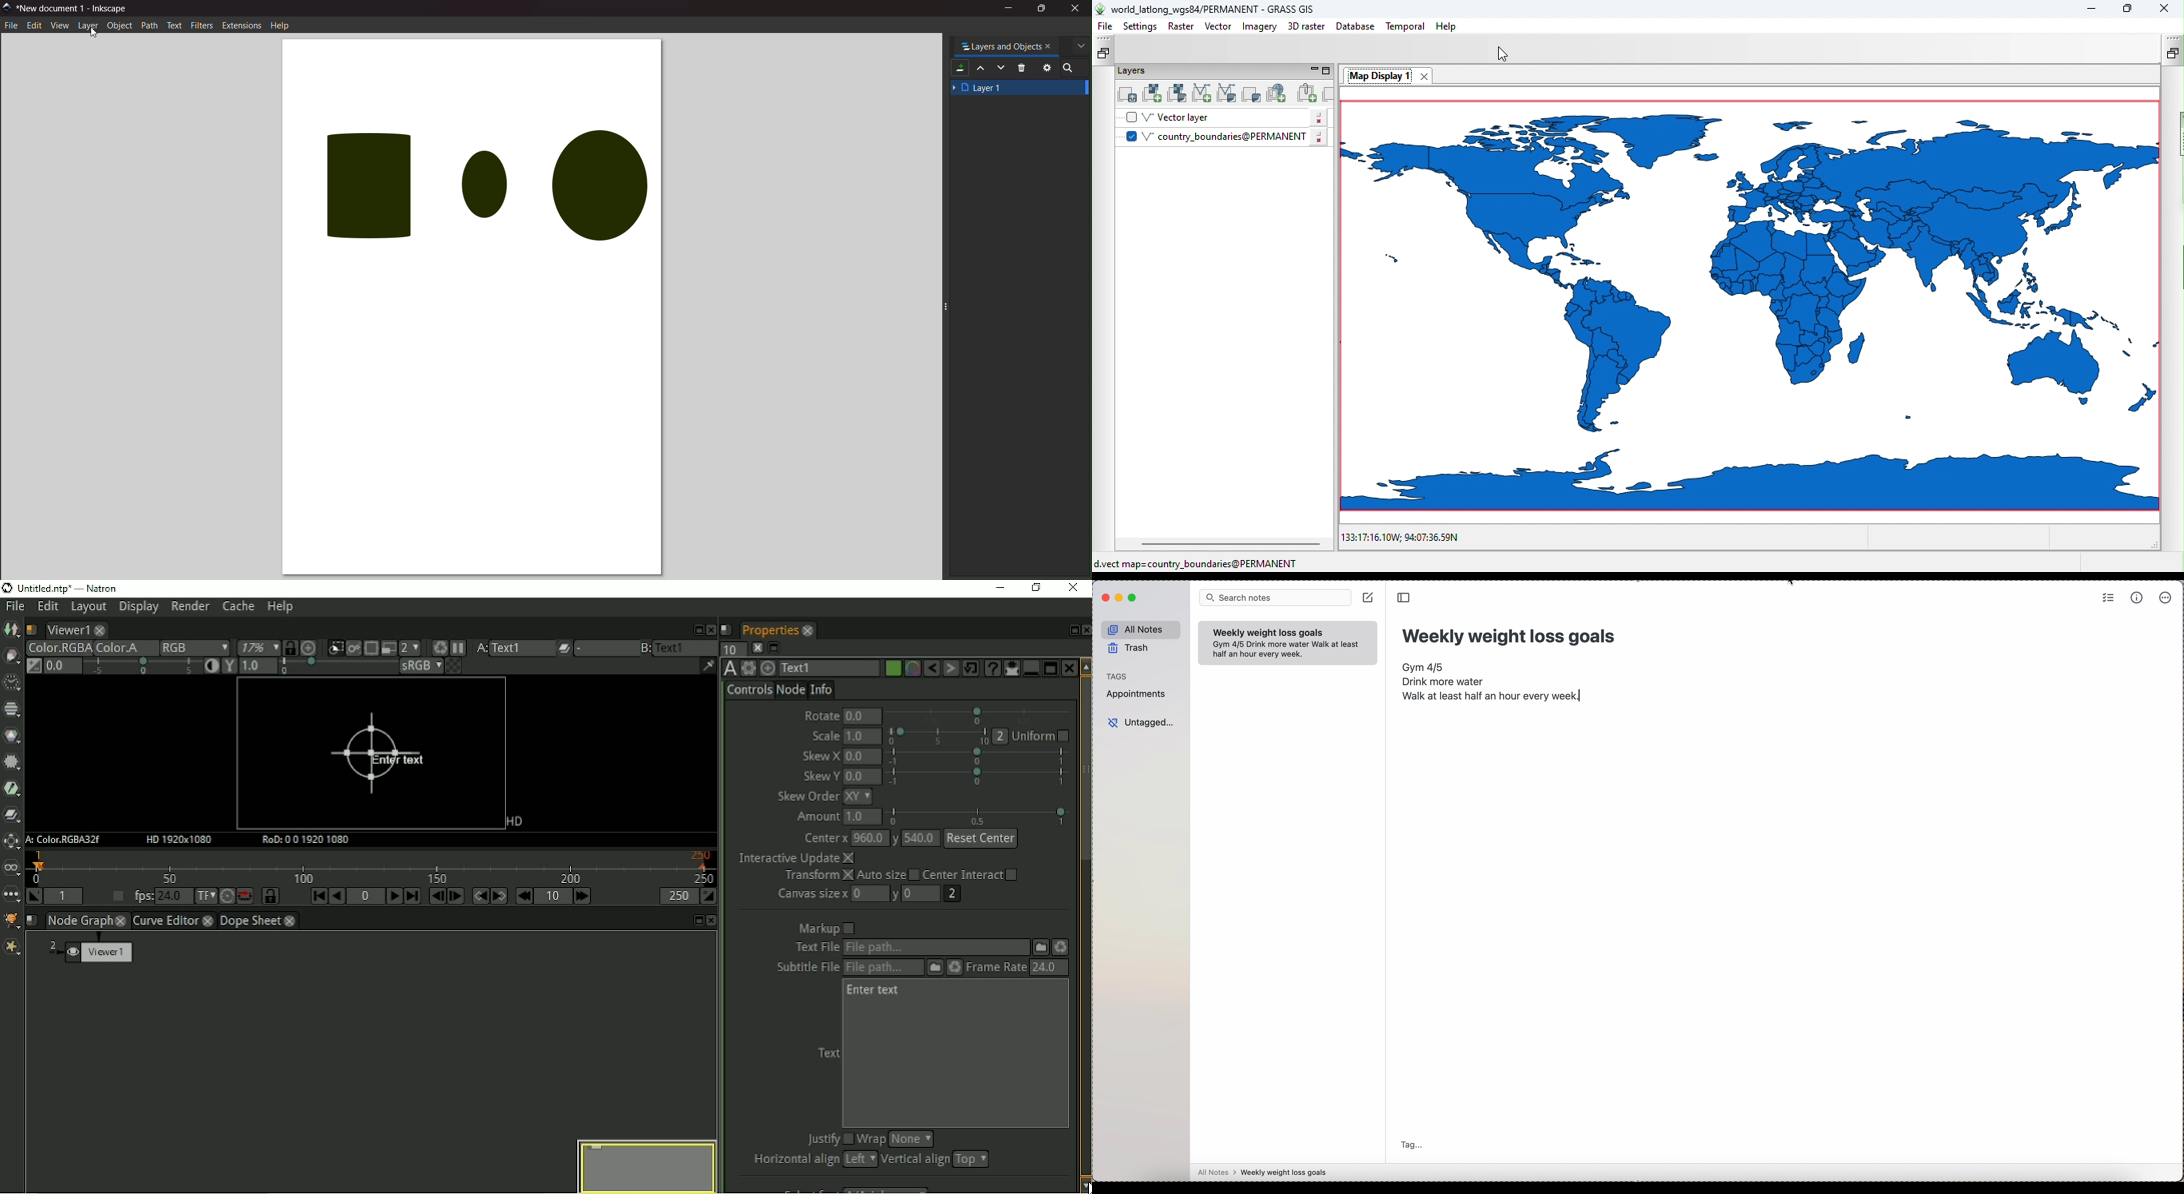 The width and height of the screenshot is (2184, 1204). What do you see at coordinates (1415, 1144) in the screenshot?
I see `tag` at bounding box center [1415, 1144].